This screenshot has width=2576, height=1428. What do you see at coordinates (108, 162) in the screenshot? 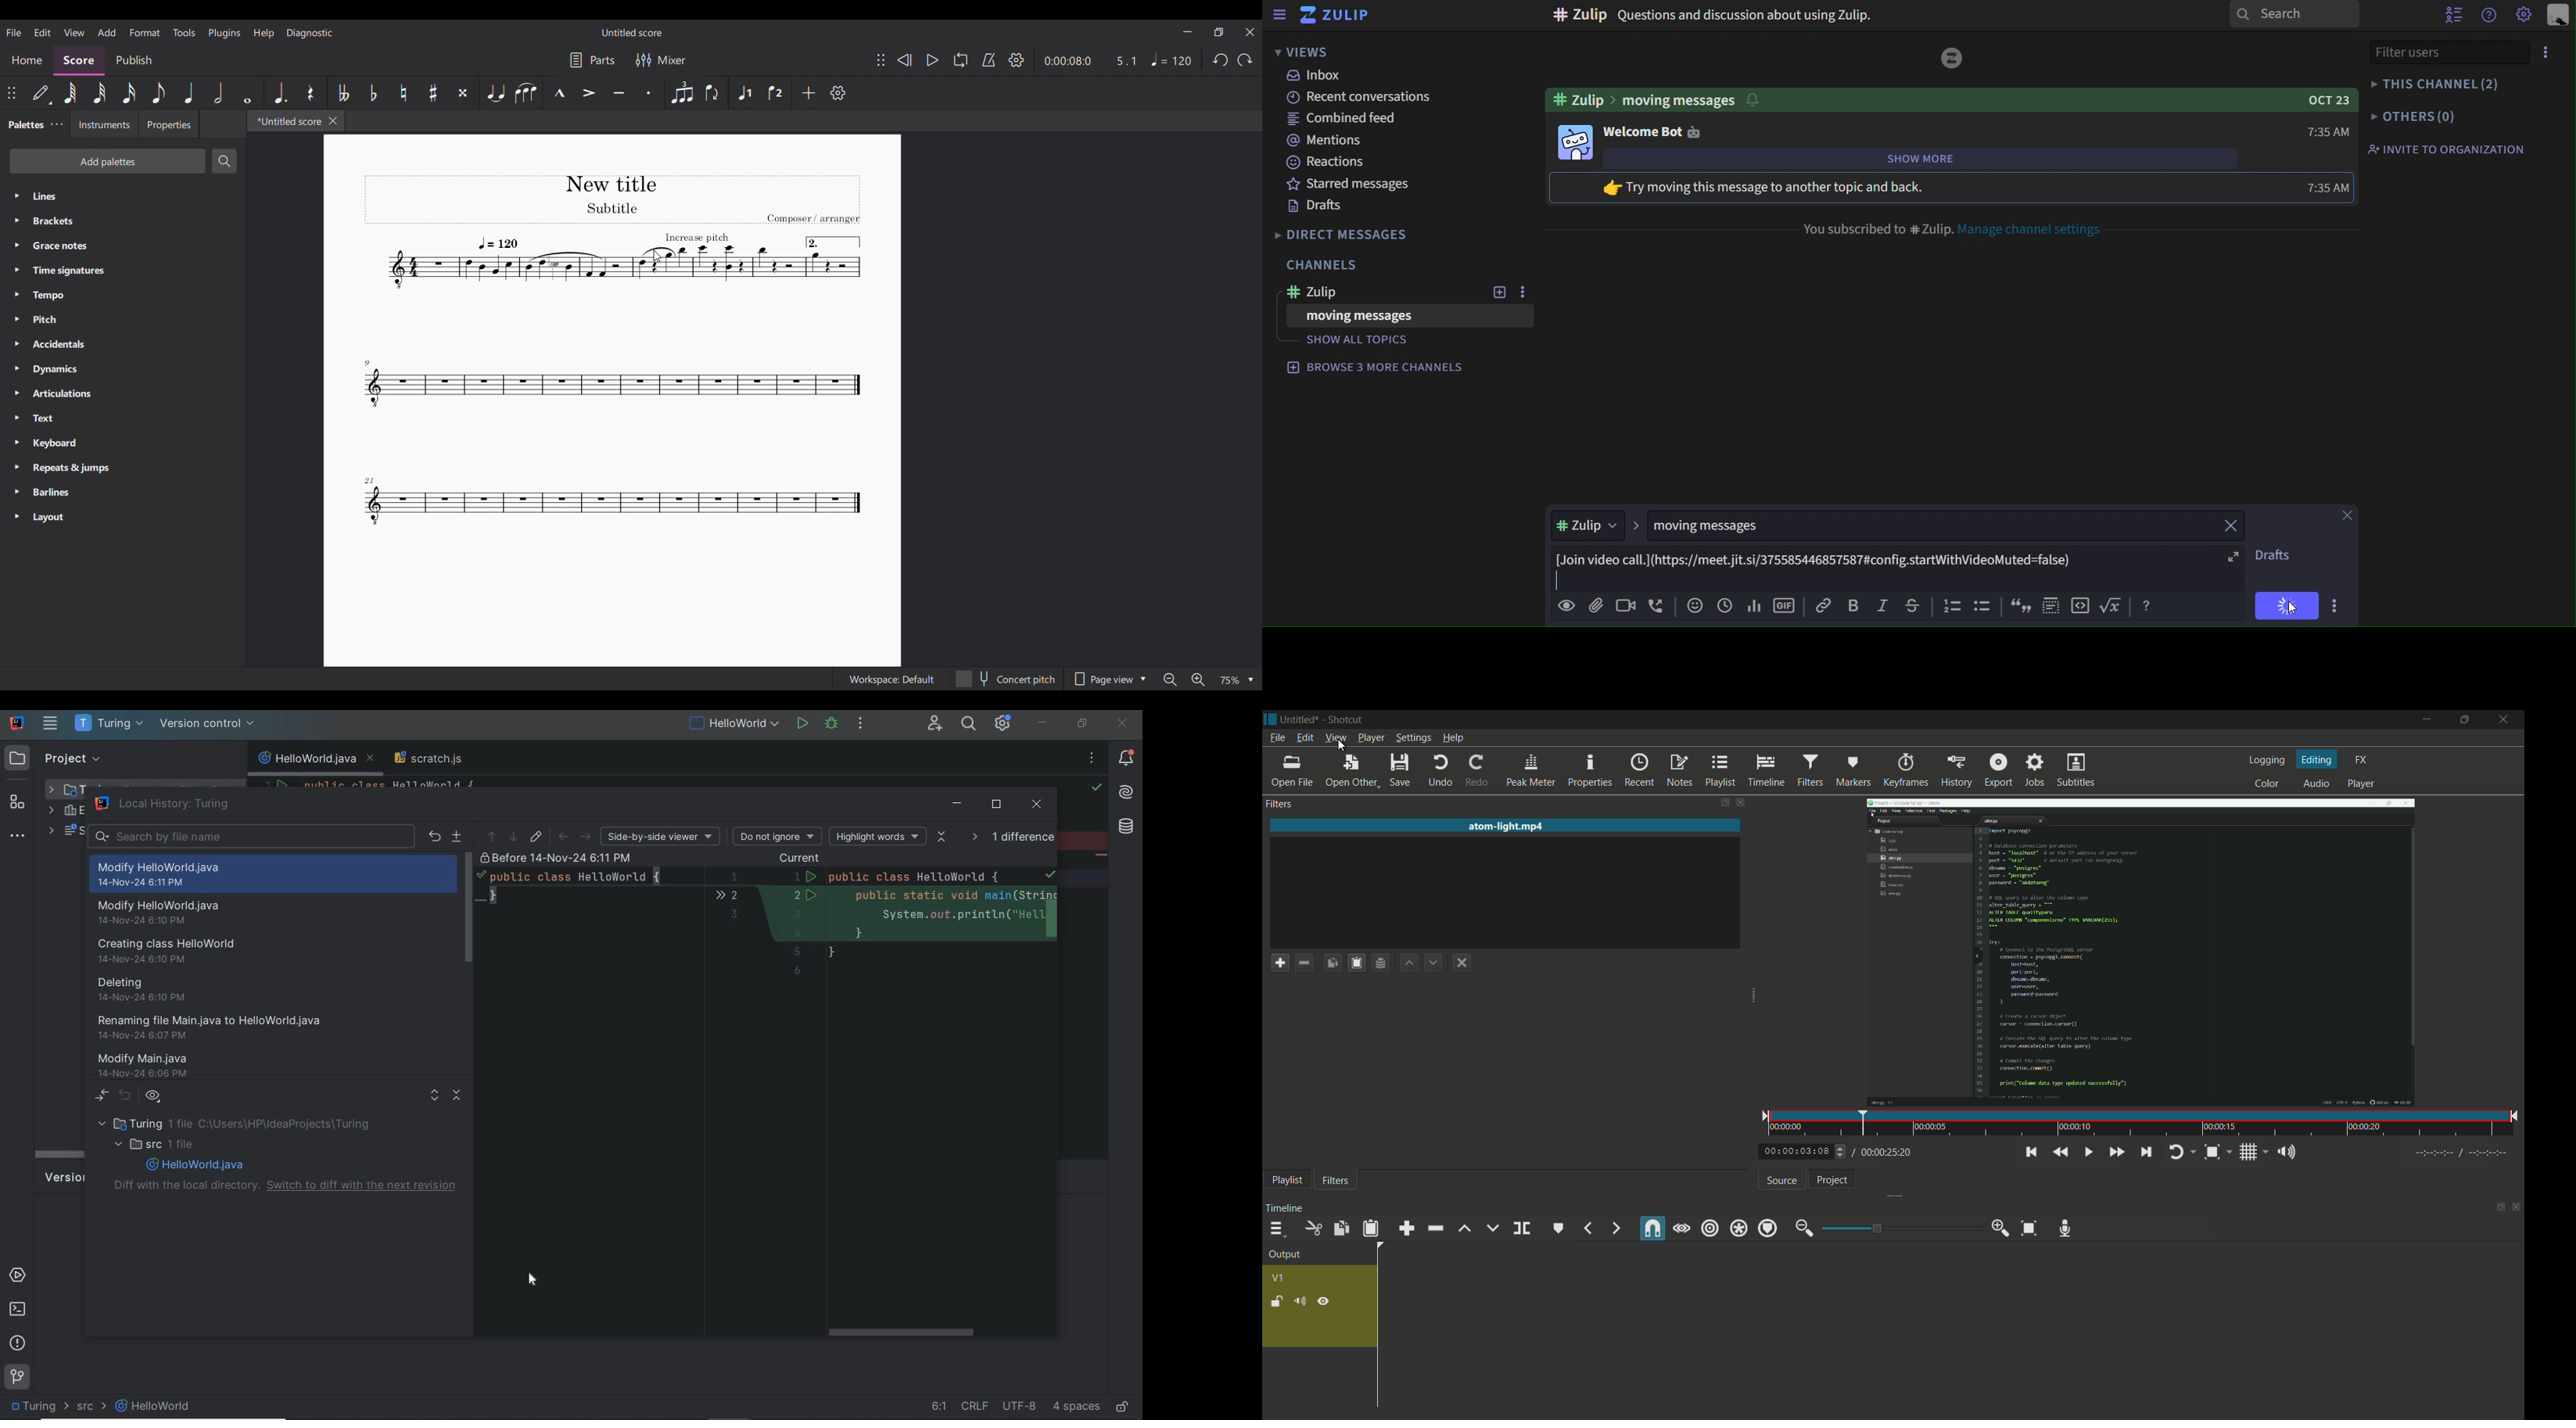
I see `Add palettes` at bounding box center [108, 162].